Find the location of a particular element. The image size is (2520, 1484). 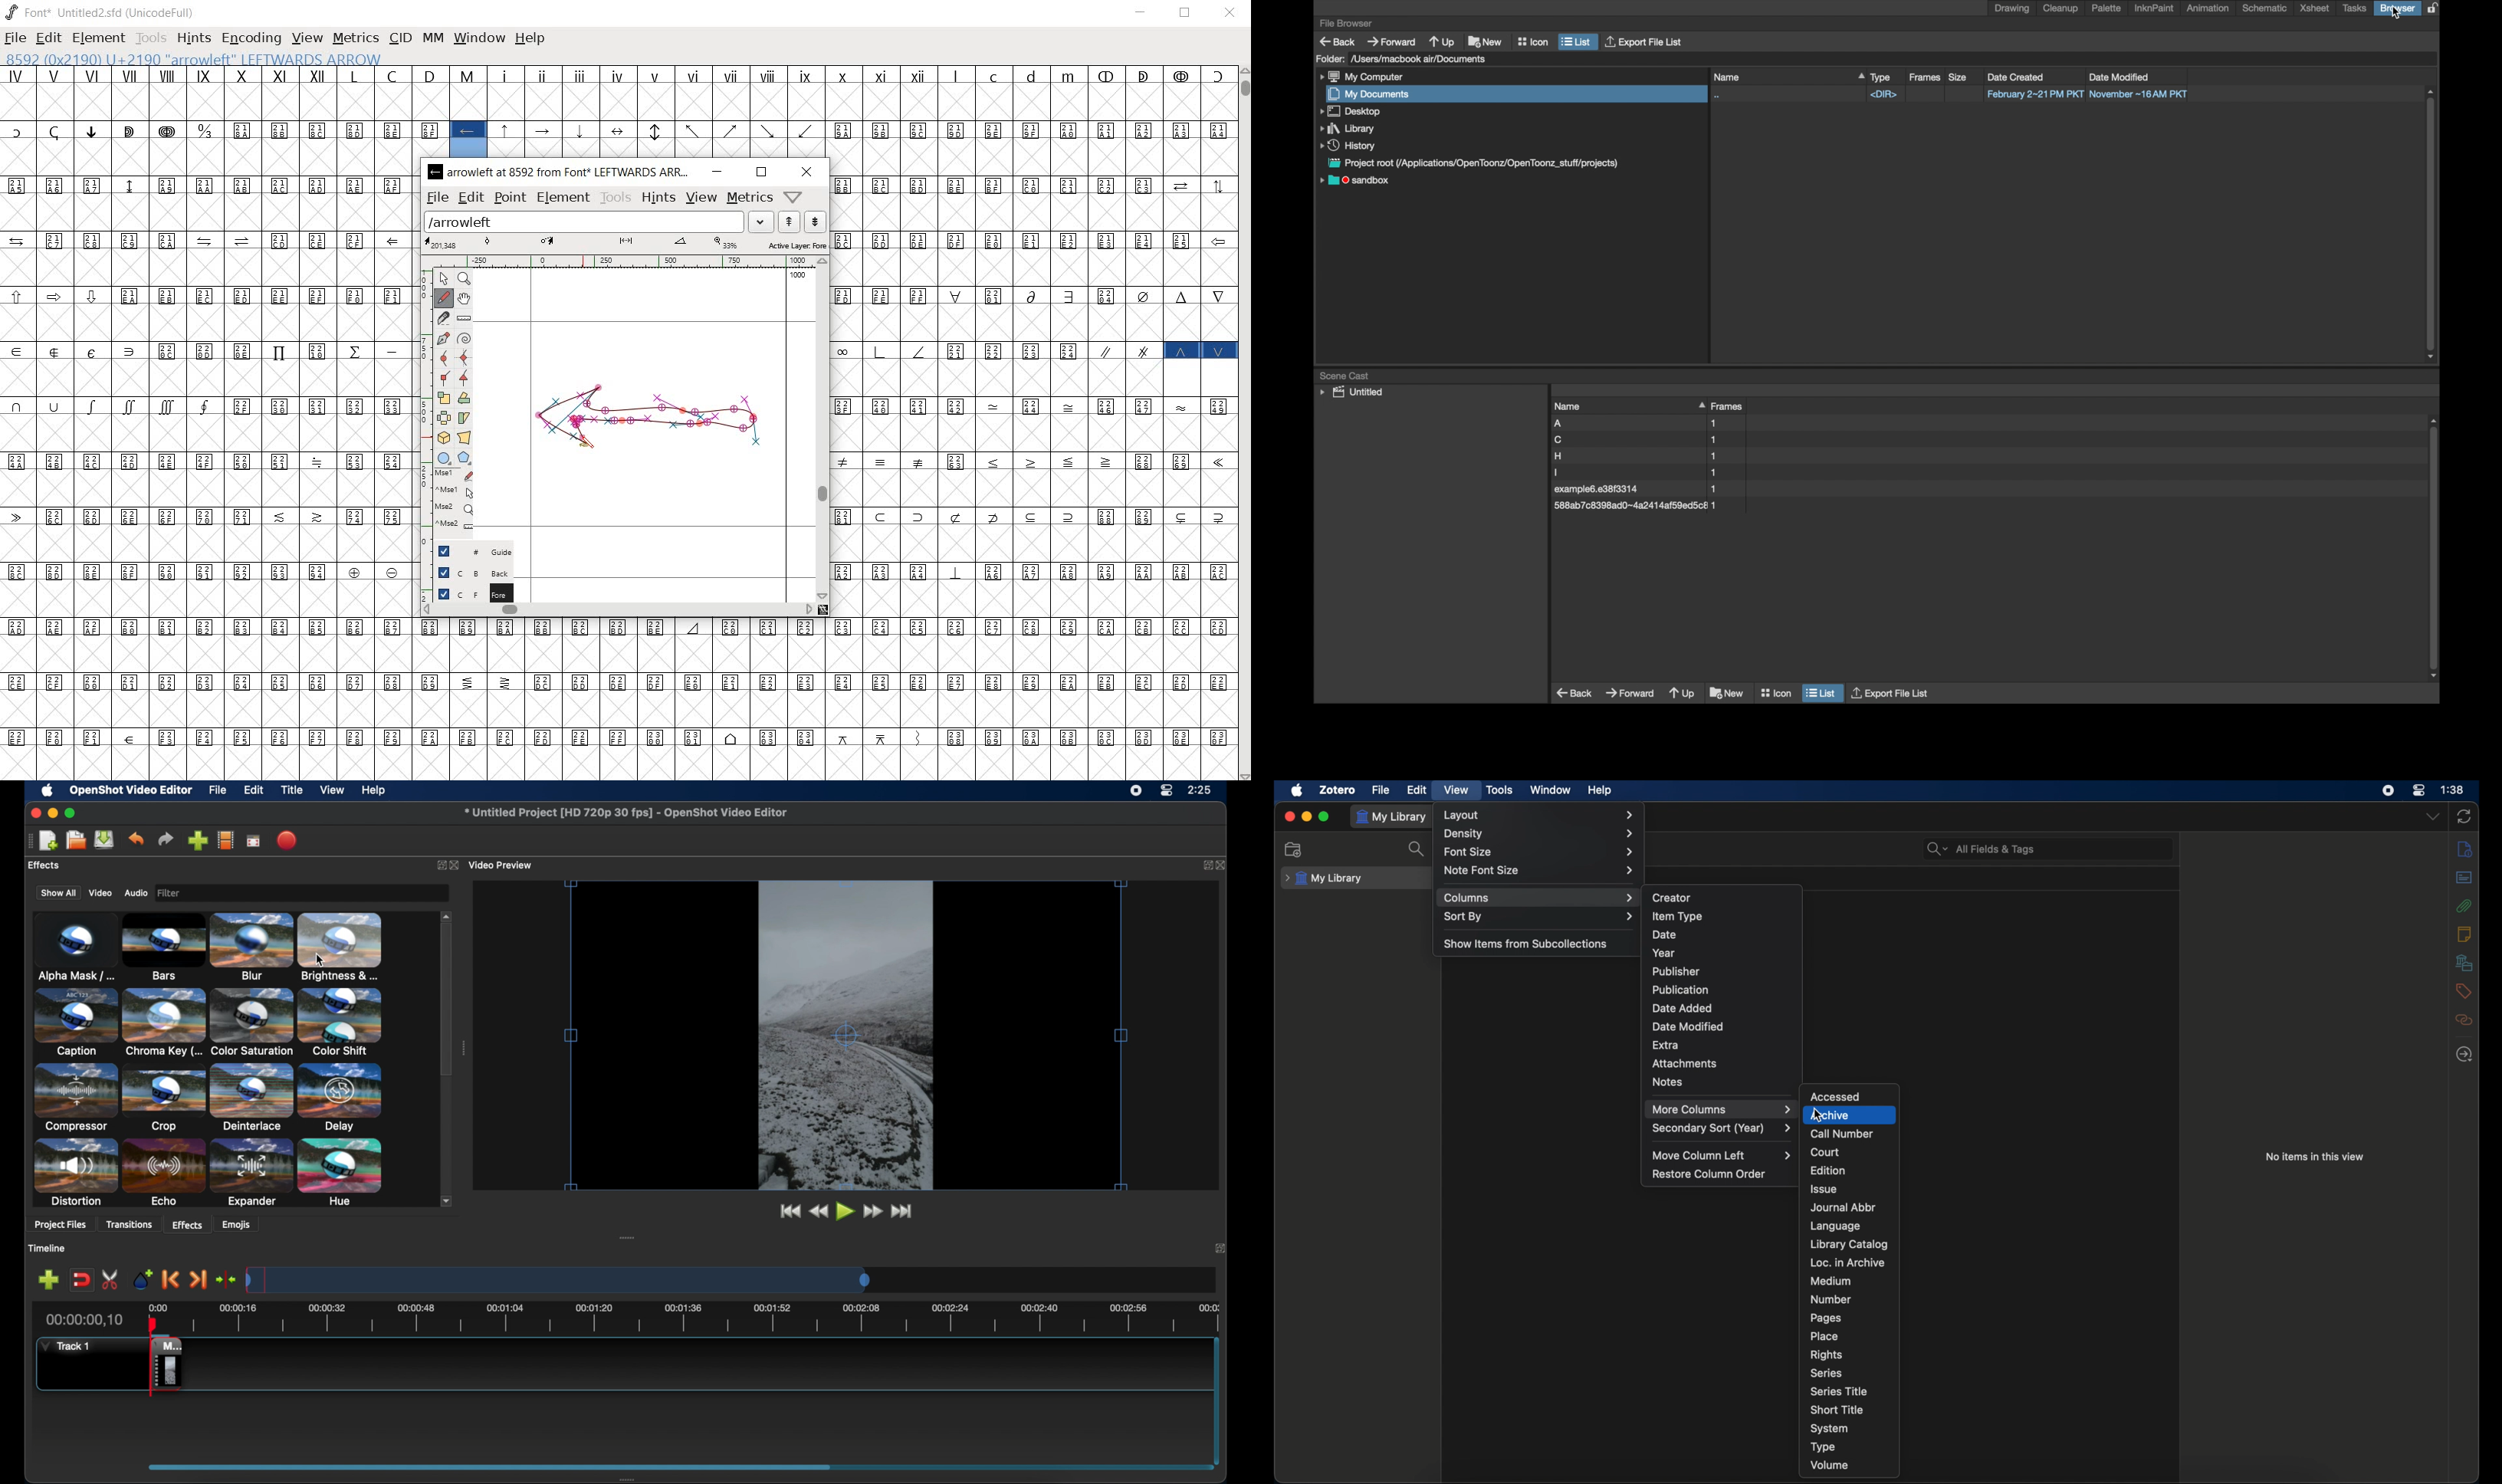

notes is located at coordinates (2464, 934).